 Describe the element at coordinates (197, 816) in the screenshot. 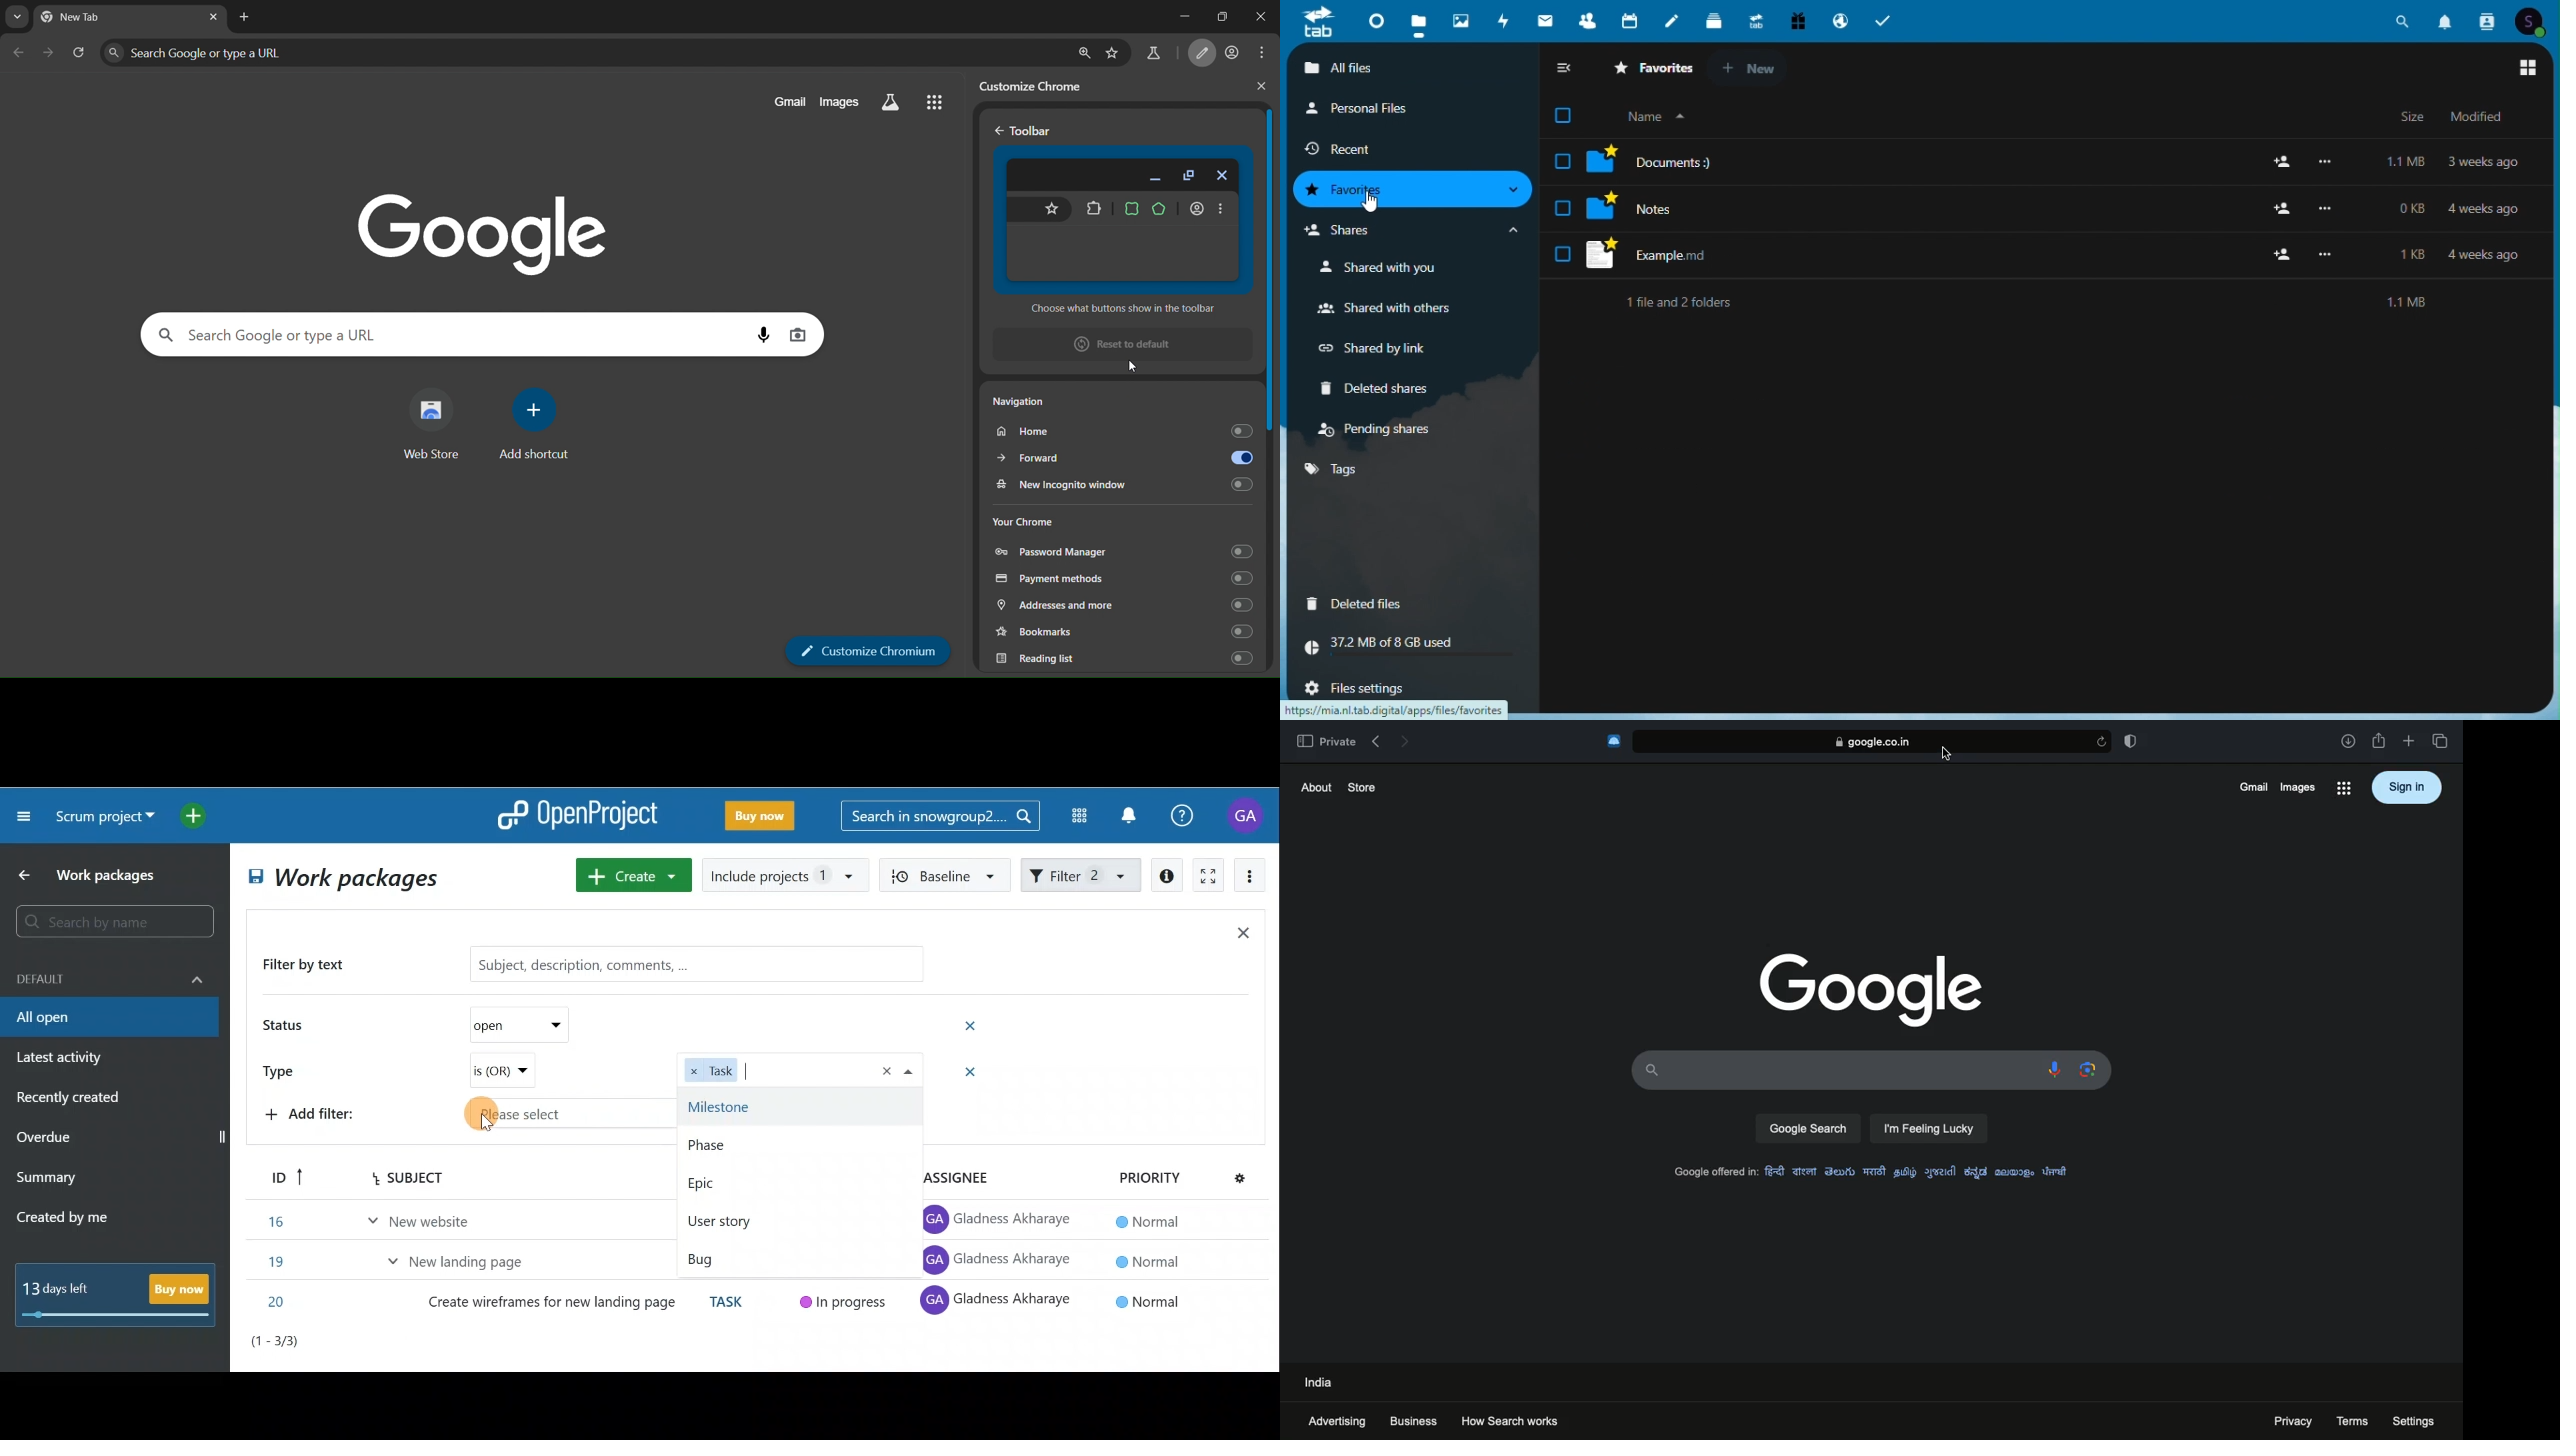

I see `Open quick add menu` at that location.